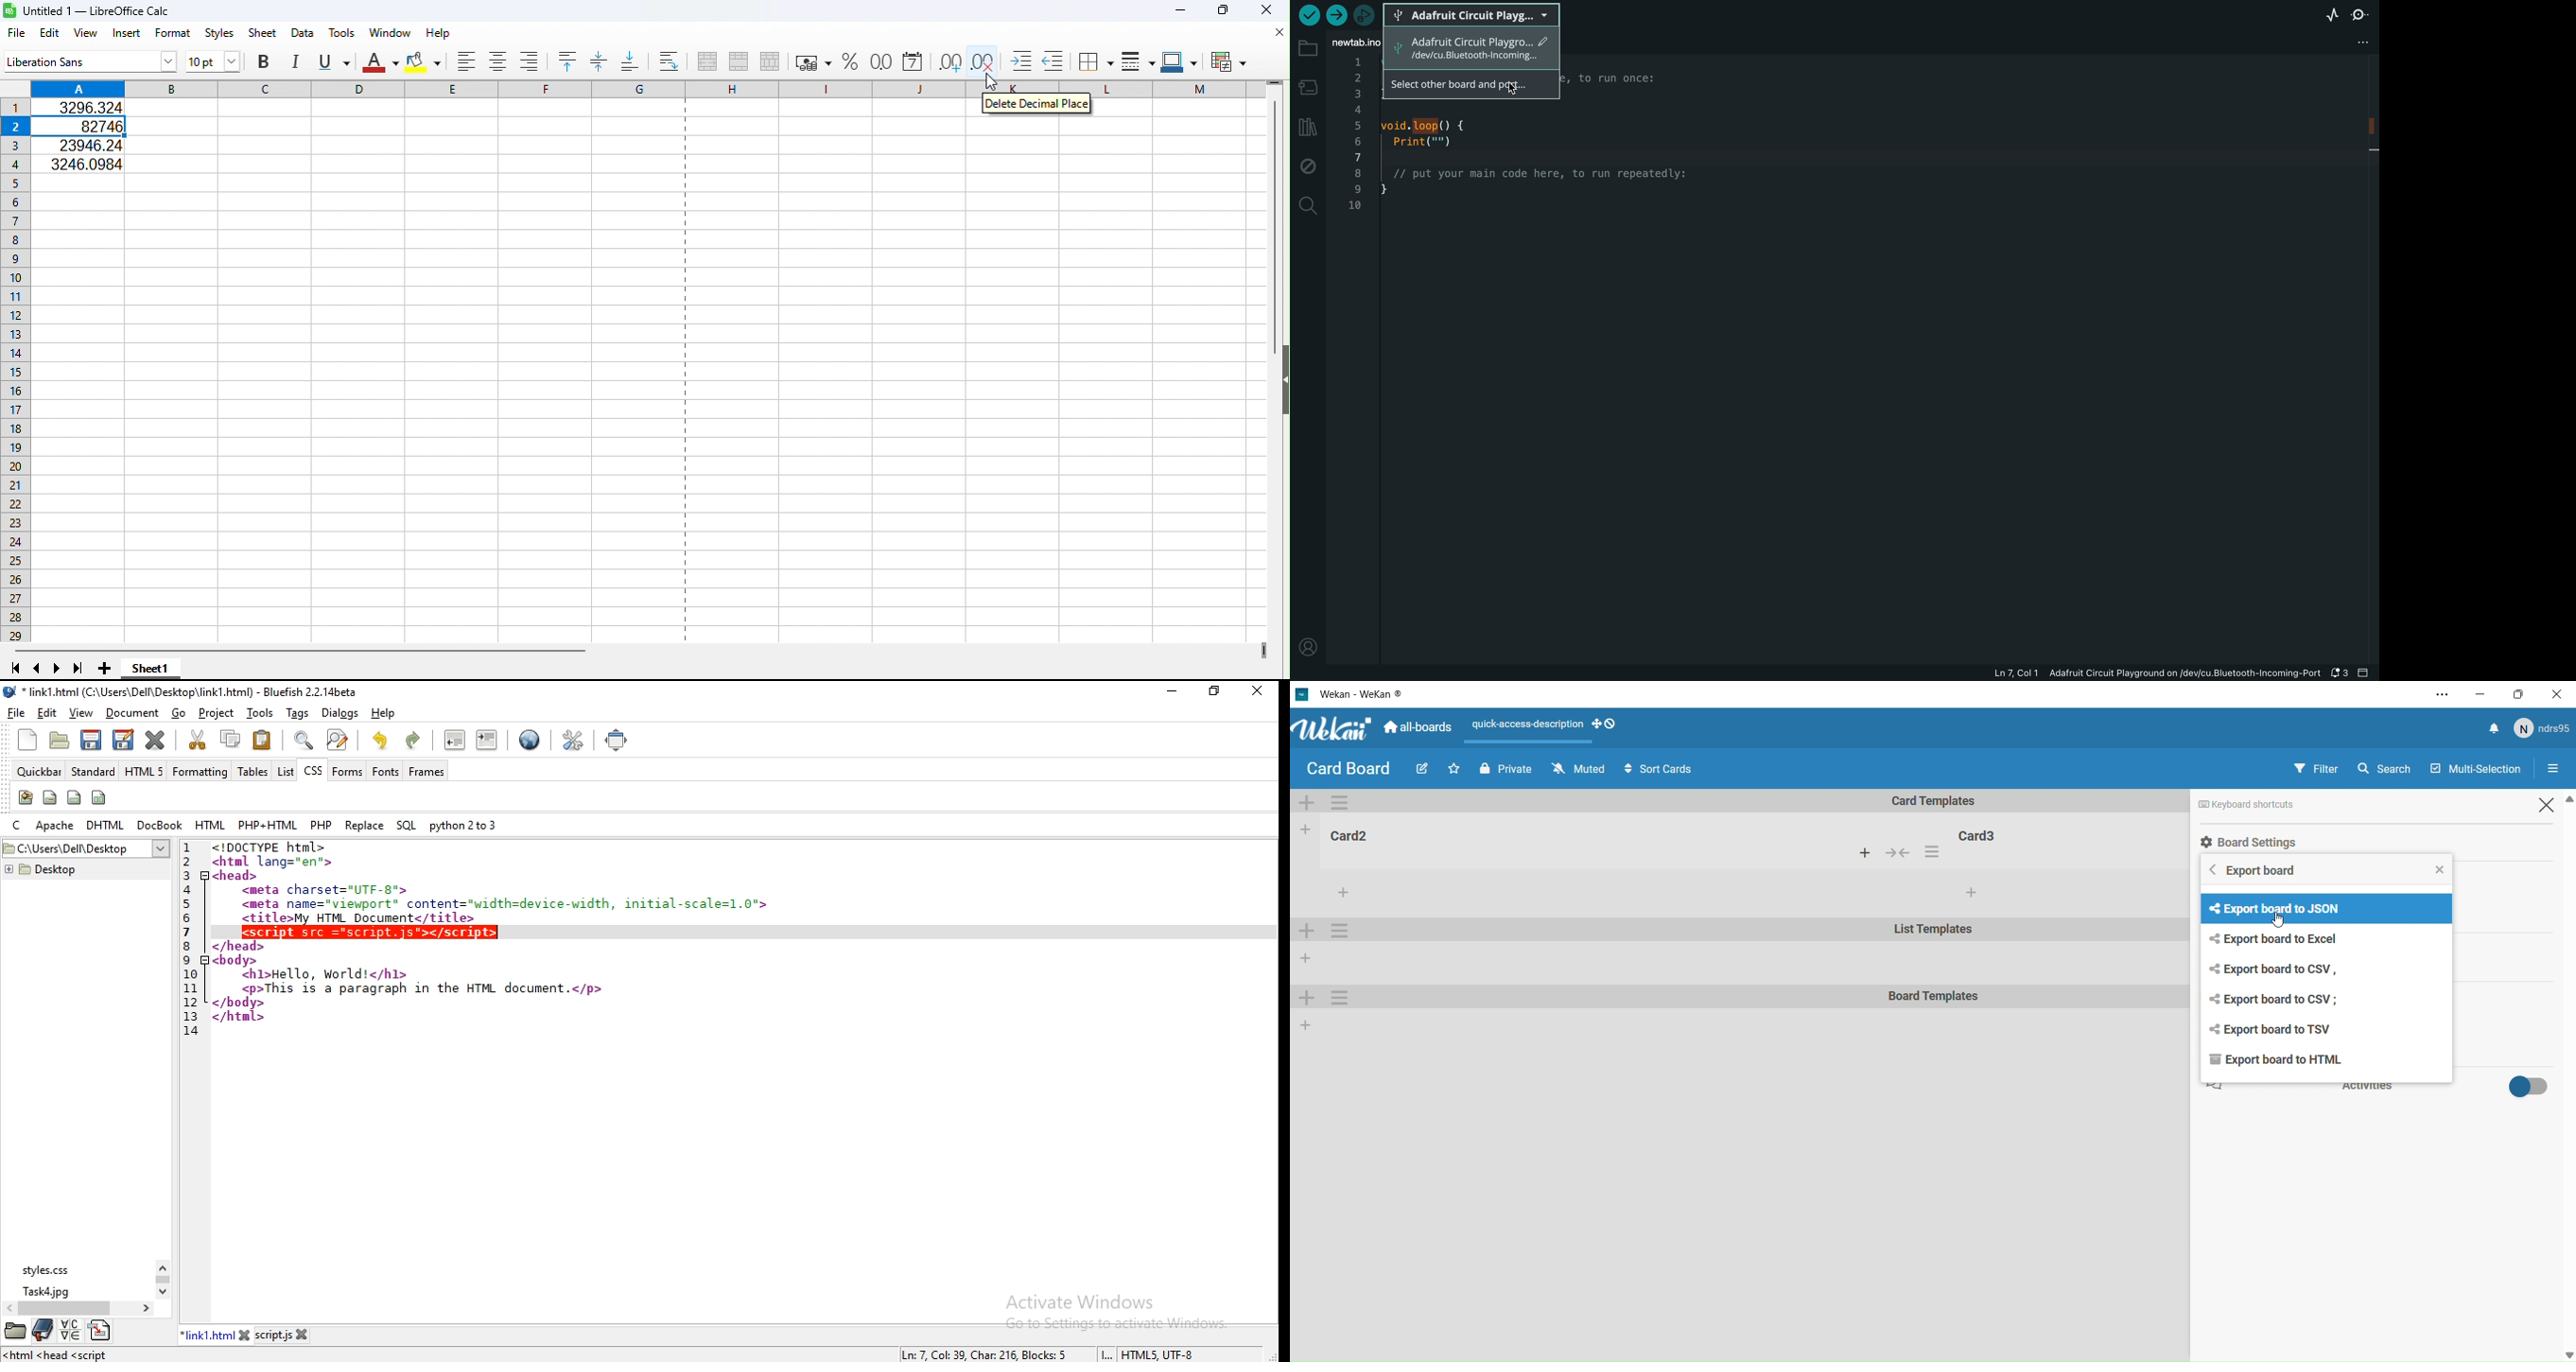 Image resolution: width=2576 pixels, height=1372 pixels. I want to click on edit preferences, so click(573, 741).